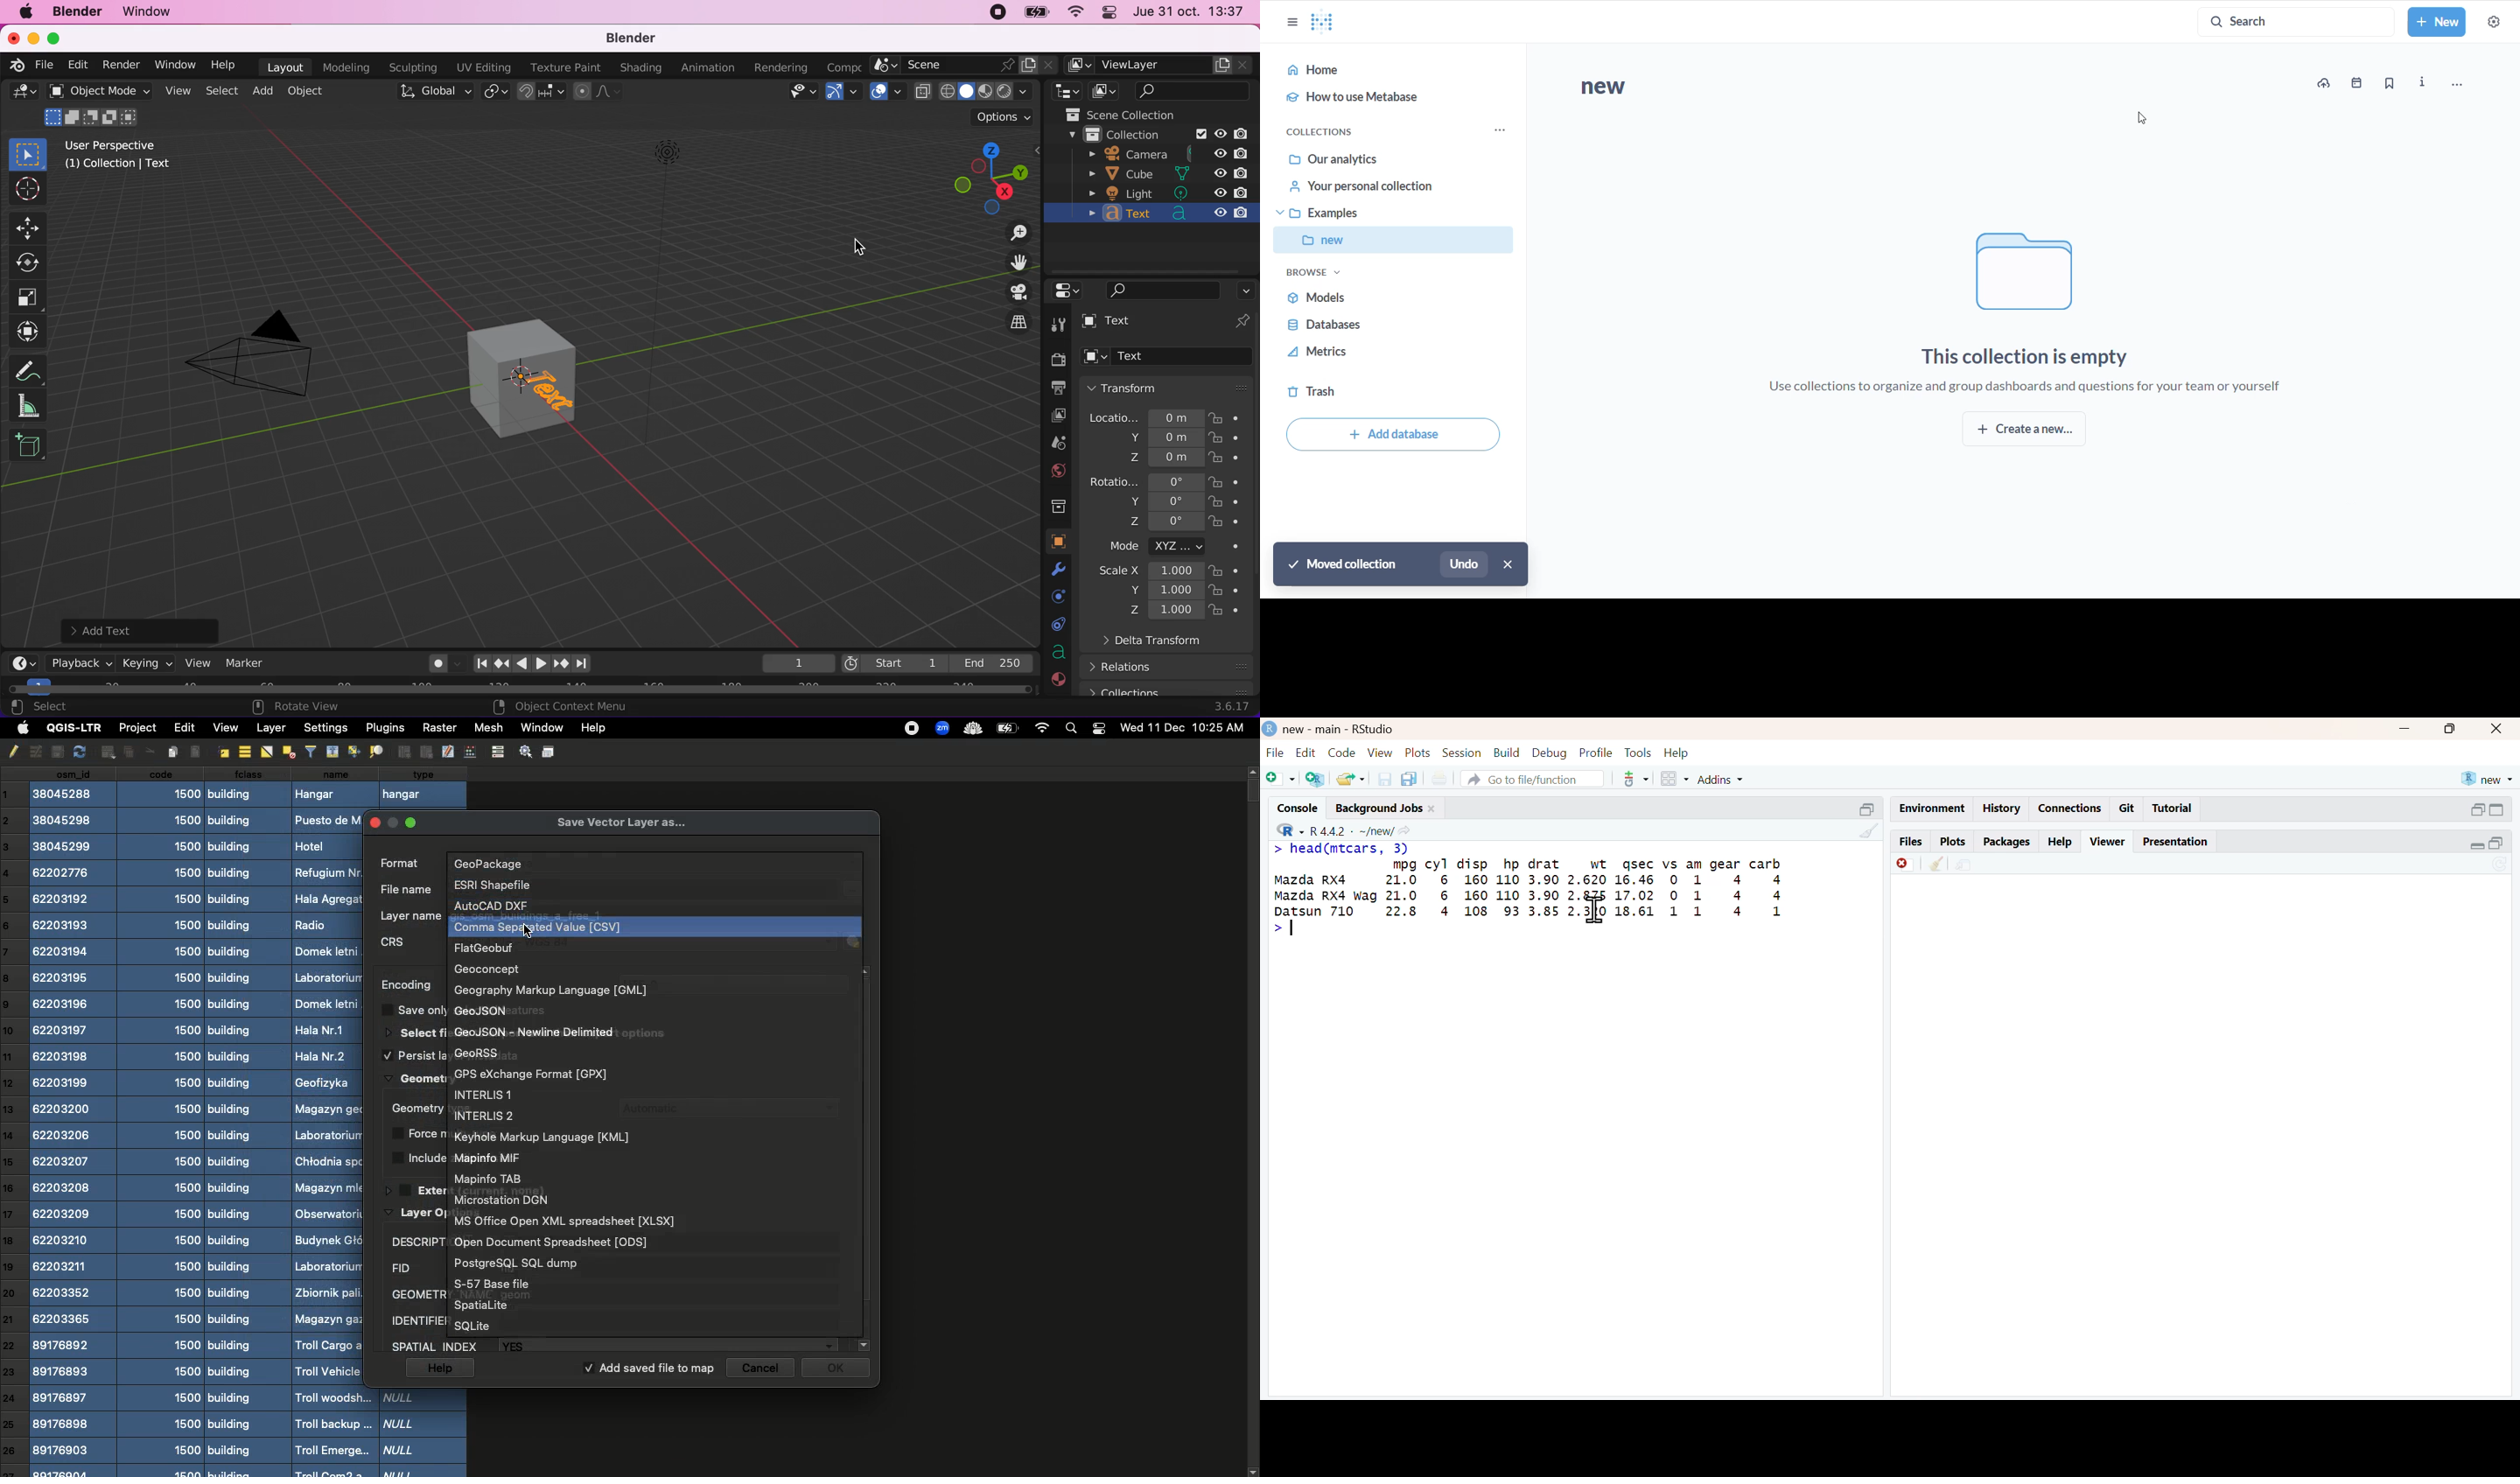 The image size is (2520, 1484). What do you see at coordinates (1056, 624) in the screenshot?
I see `constraints` at bounding box center [1056, 624].